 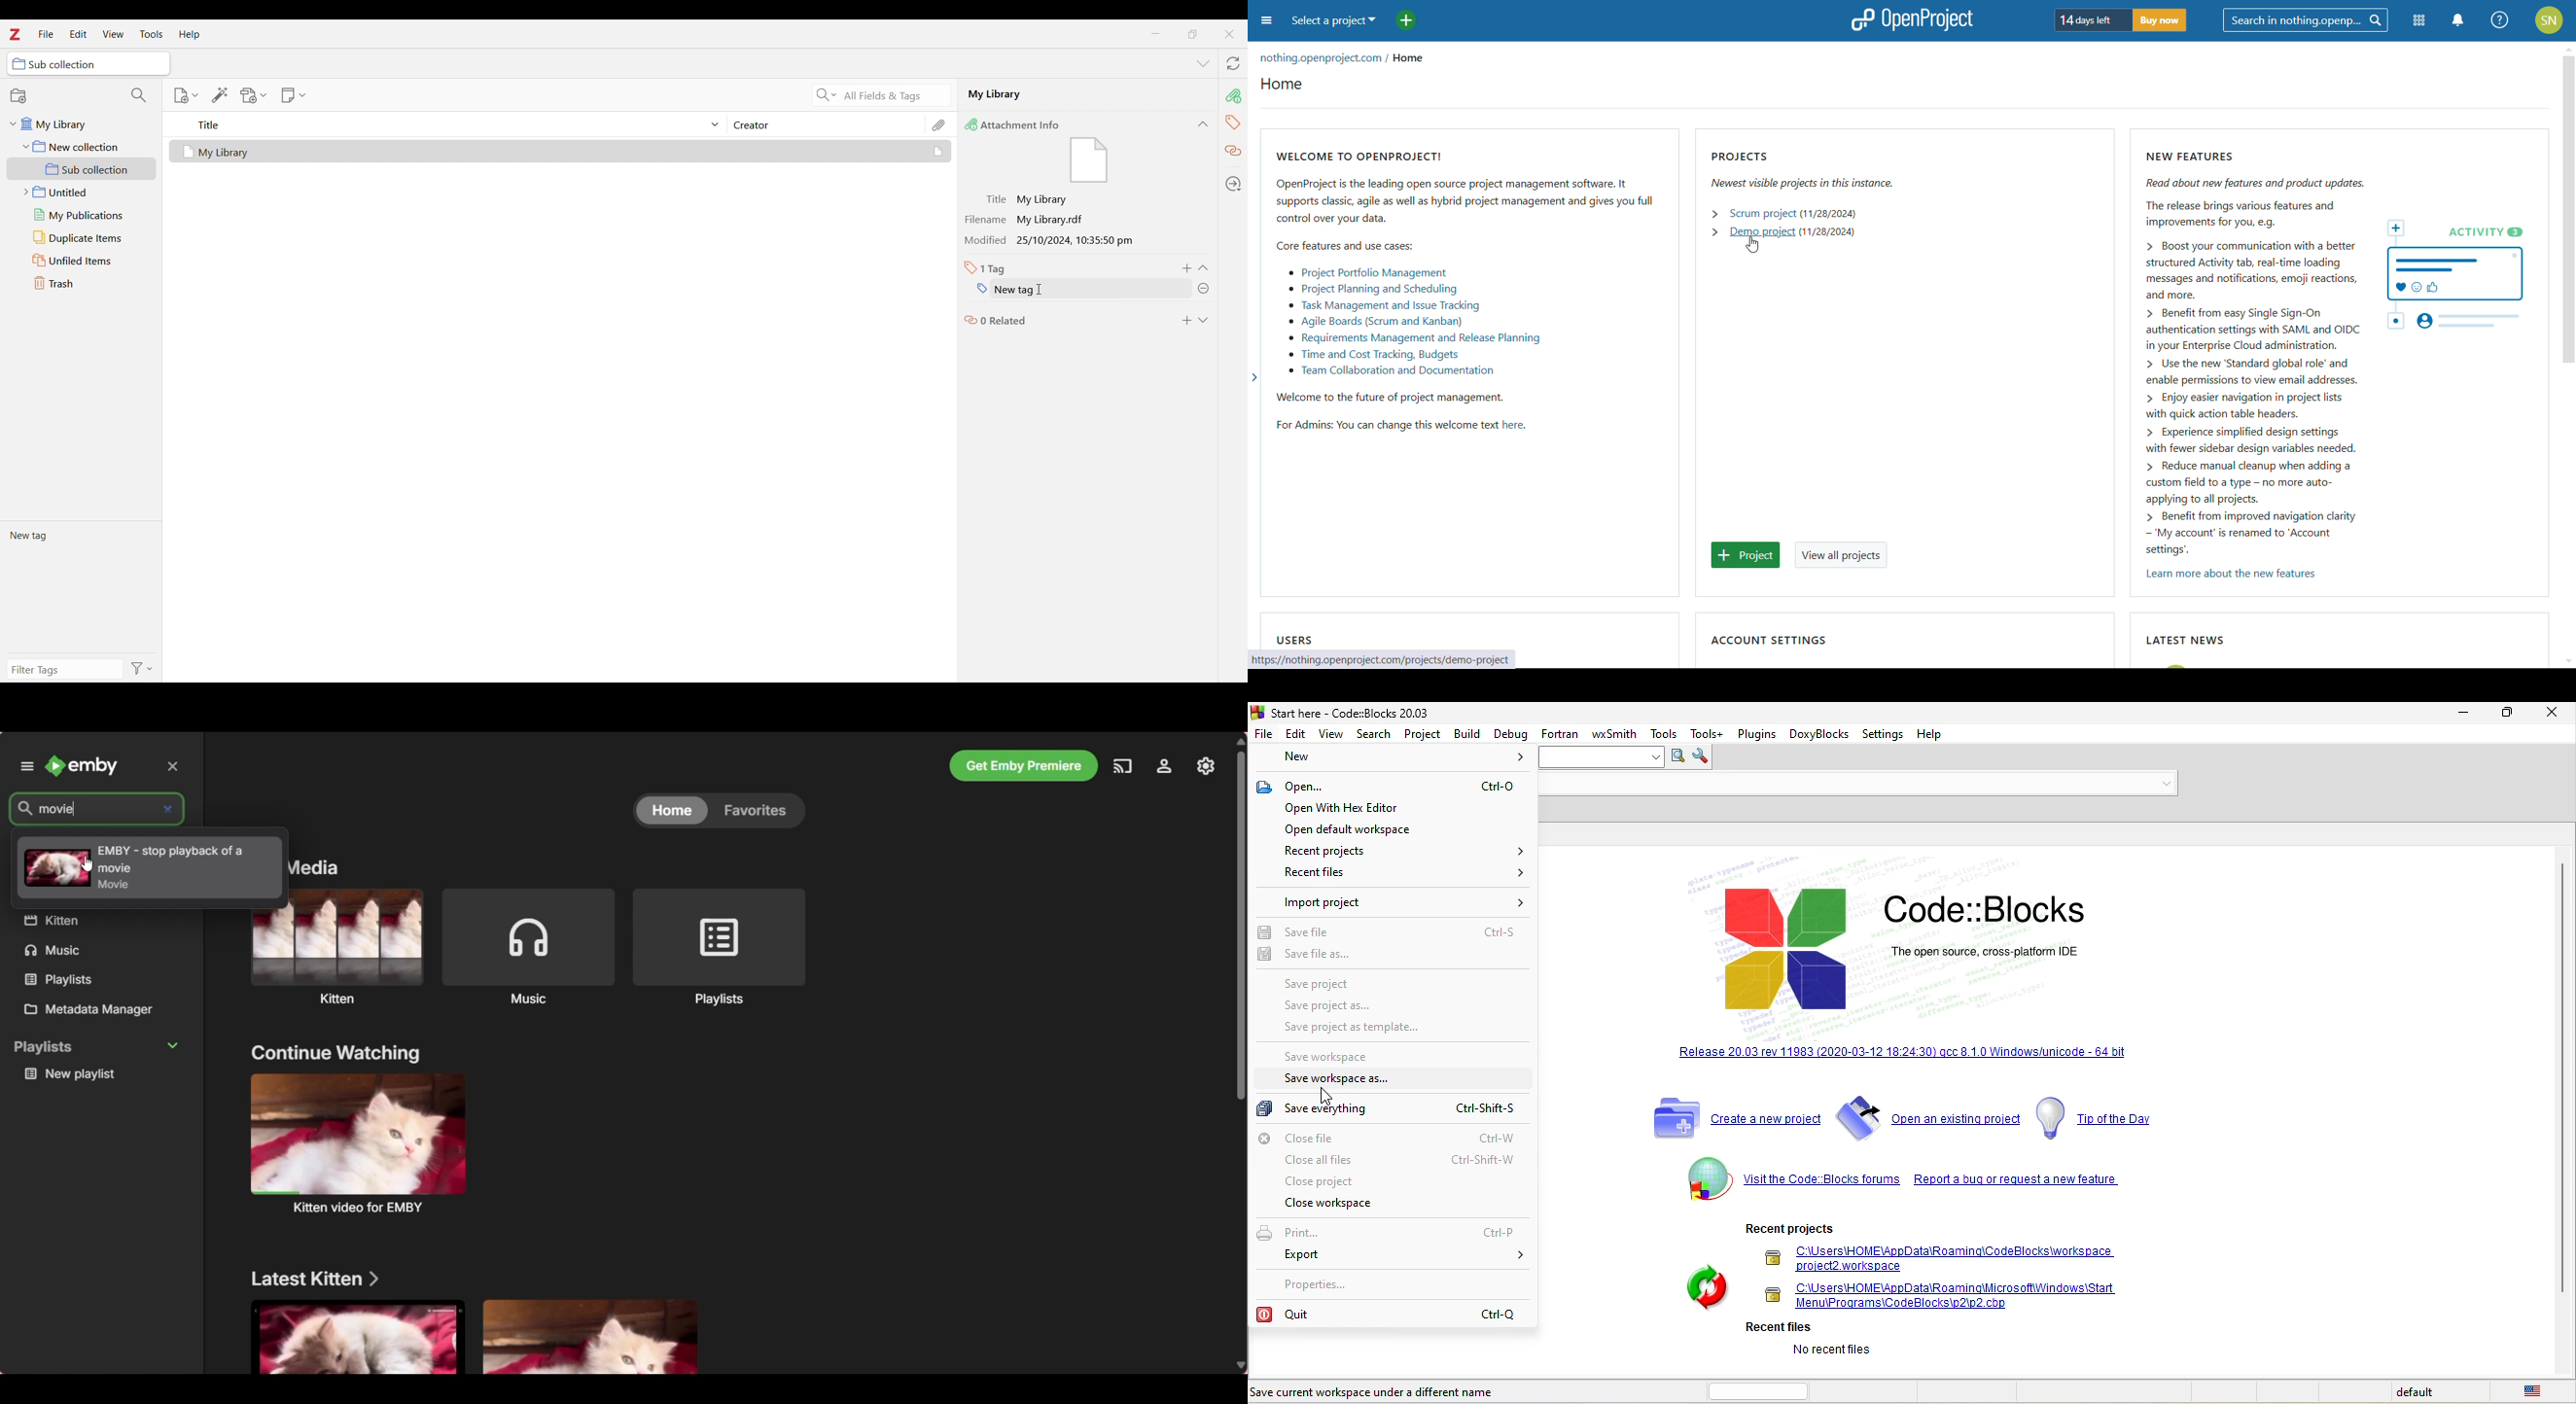 I want to click on New item options, so click(x=186, y=96).